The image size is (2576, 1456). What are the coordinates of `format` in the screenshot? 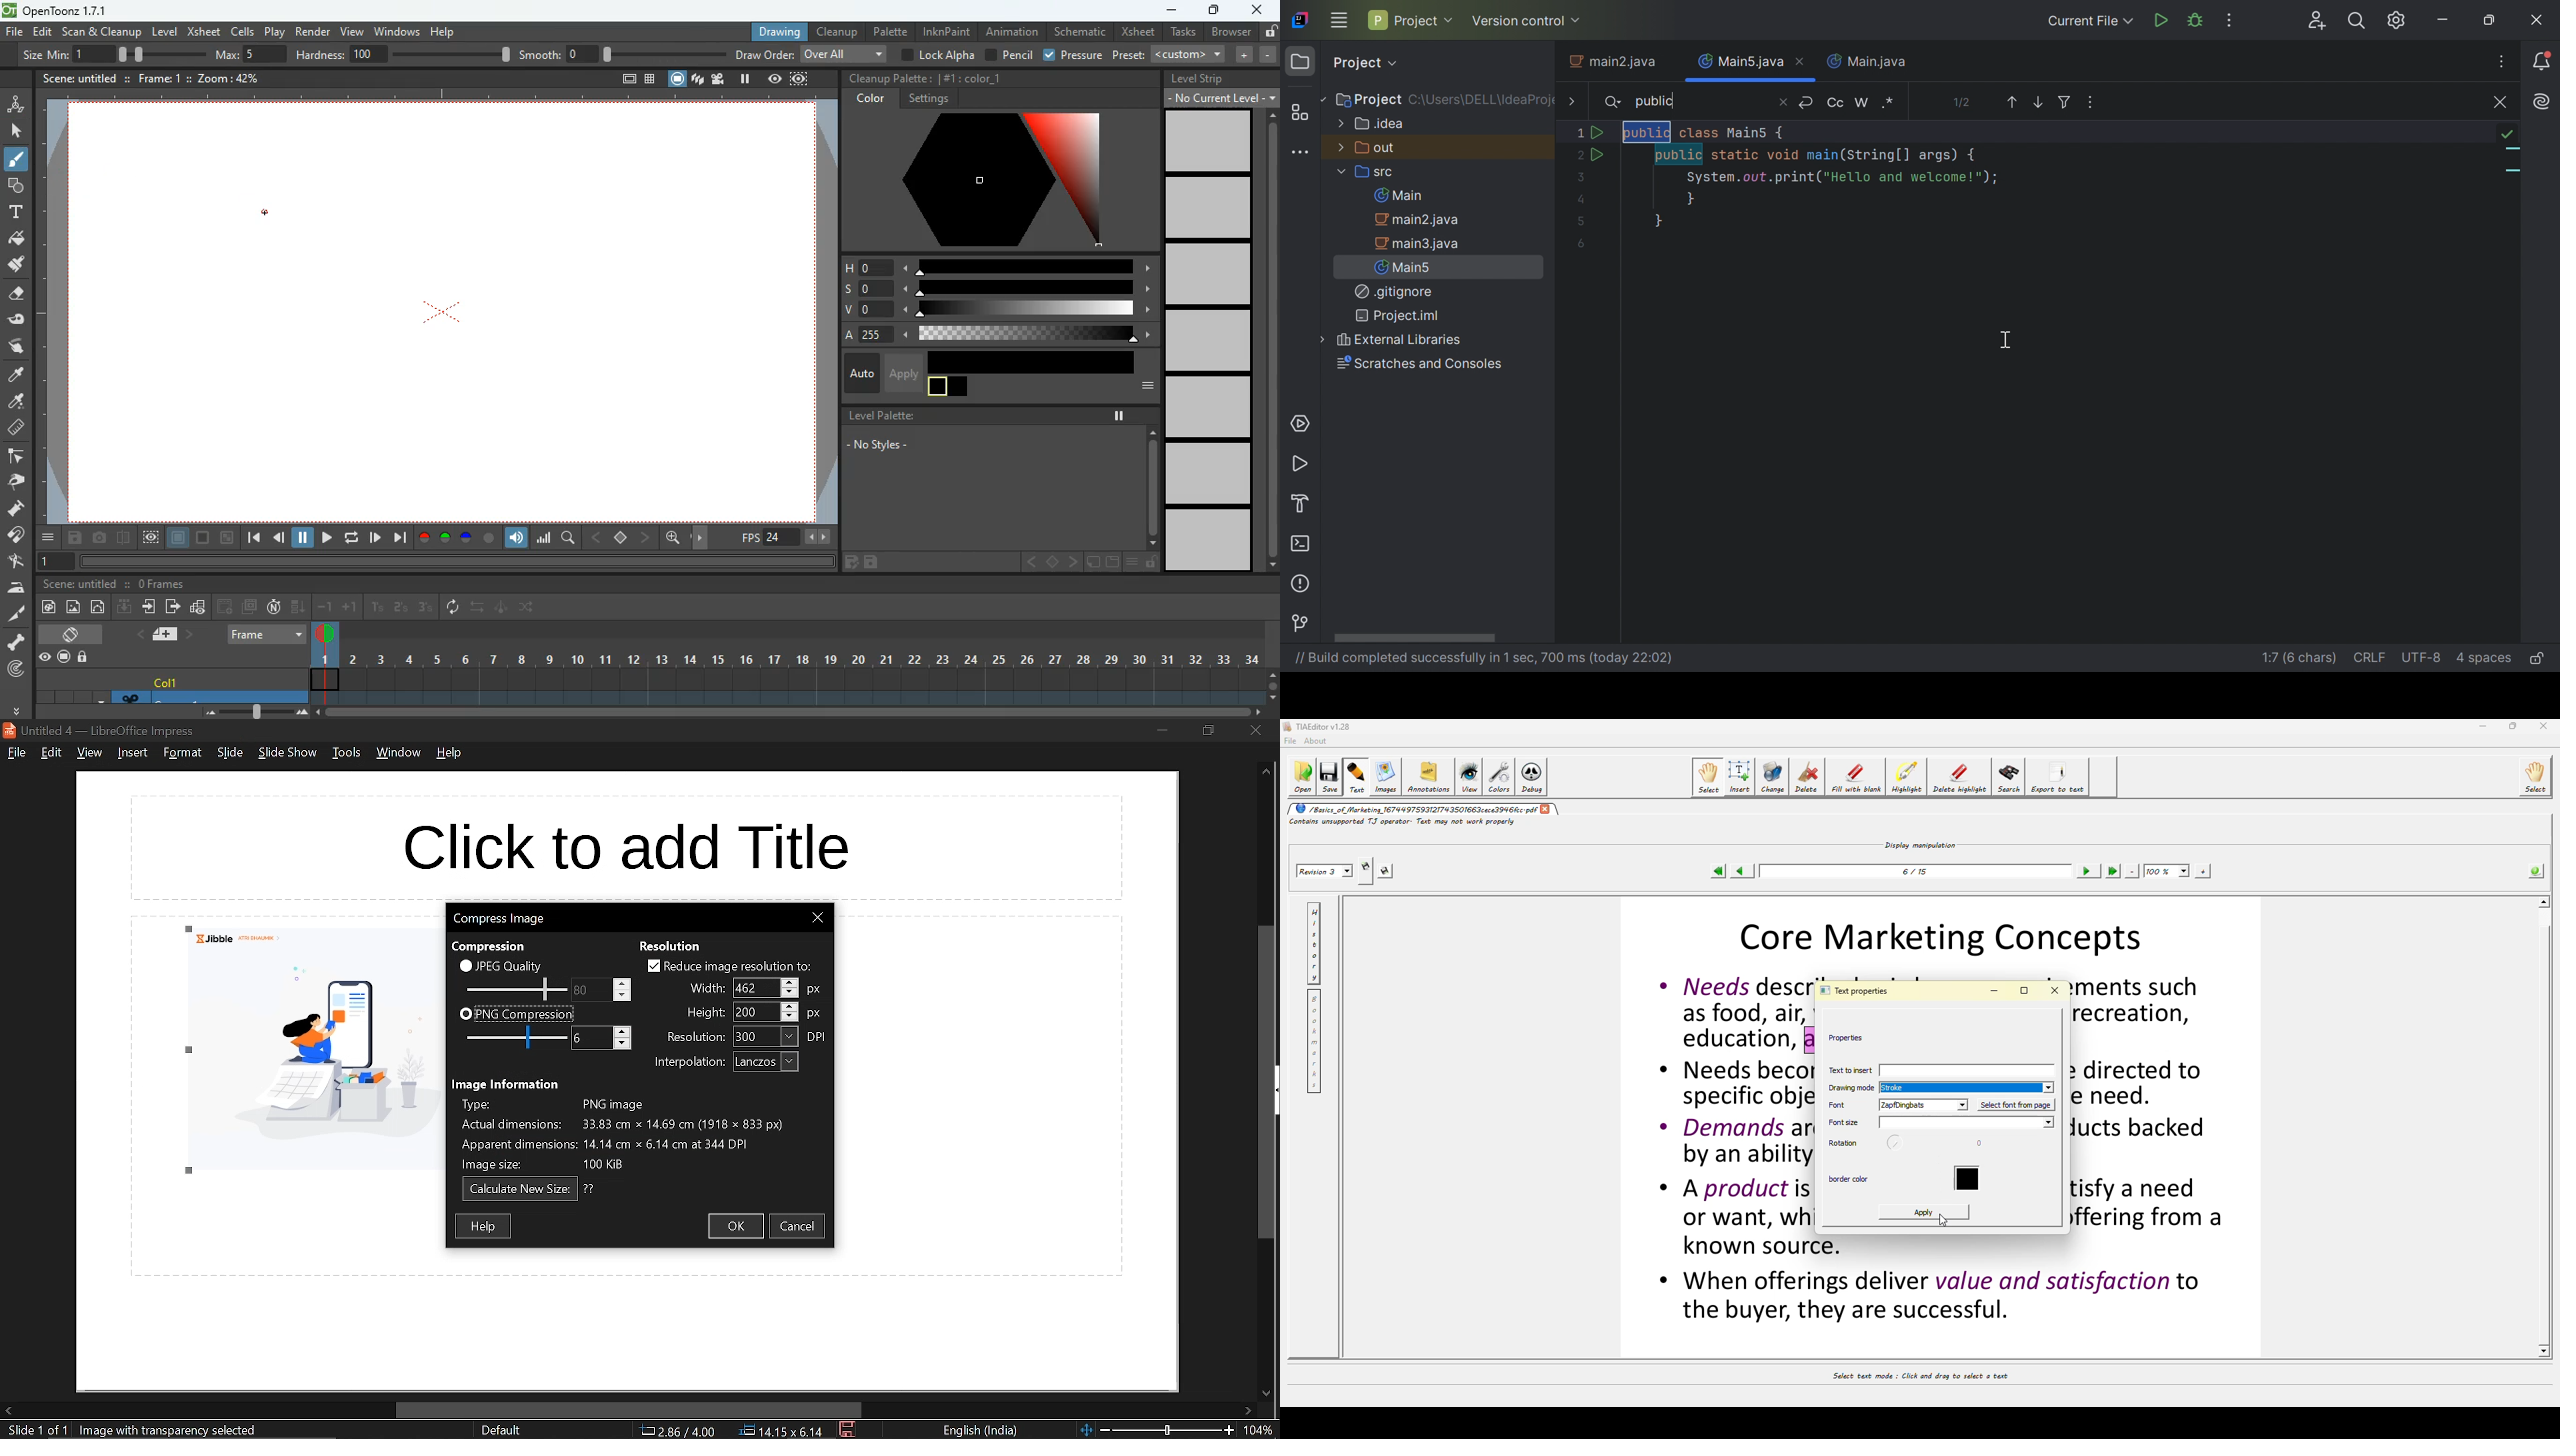 It's located at (182, 752).